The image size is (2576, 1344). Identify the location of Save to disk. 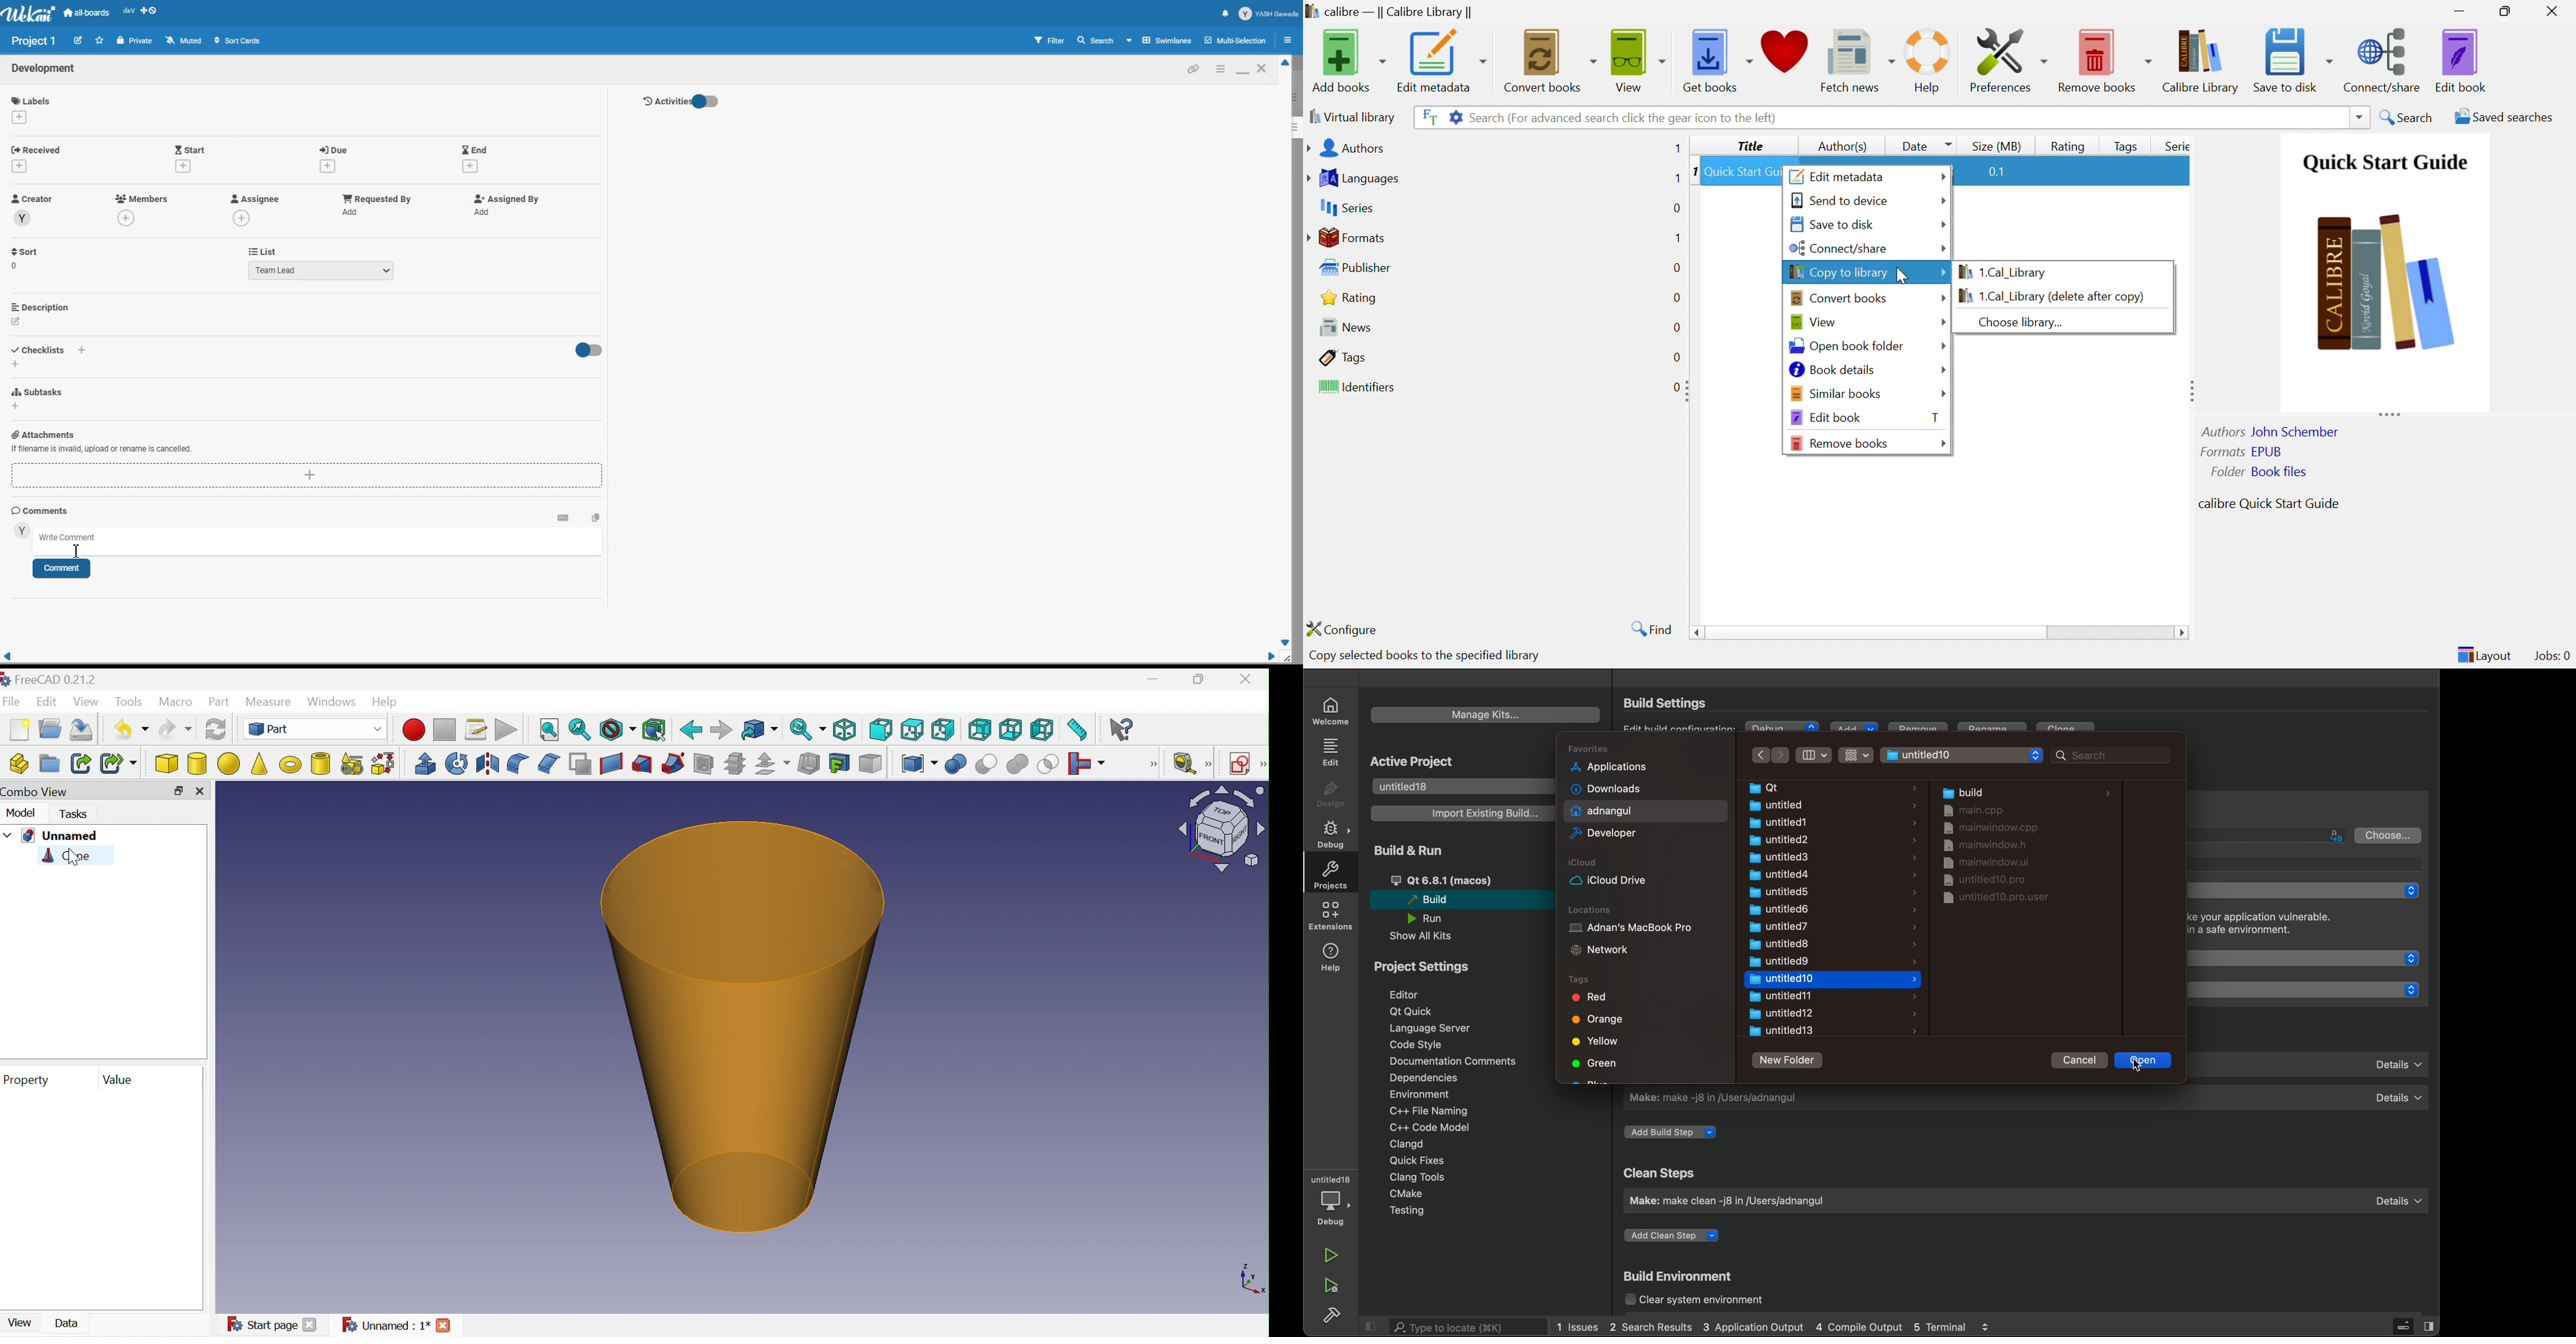
(2293, 60).